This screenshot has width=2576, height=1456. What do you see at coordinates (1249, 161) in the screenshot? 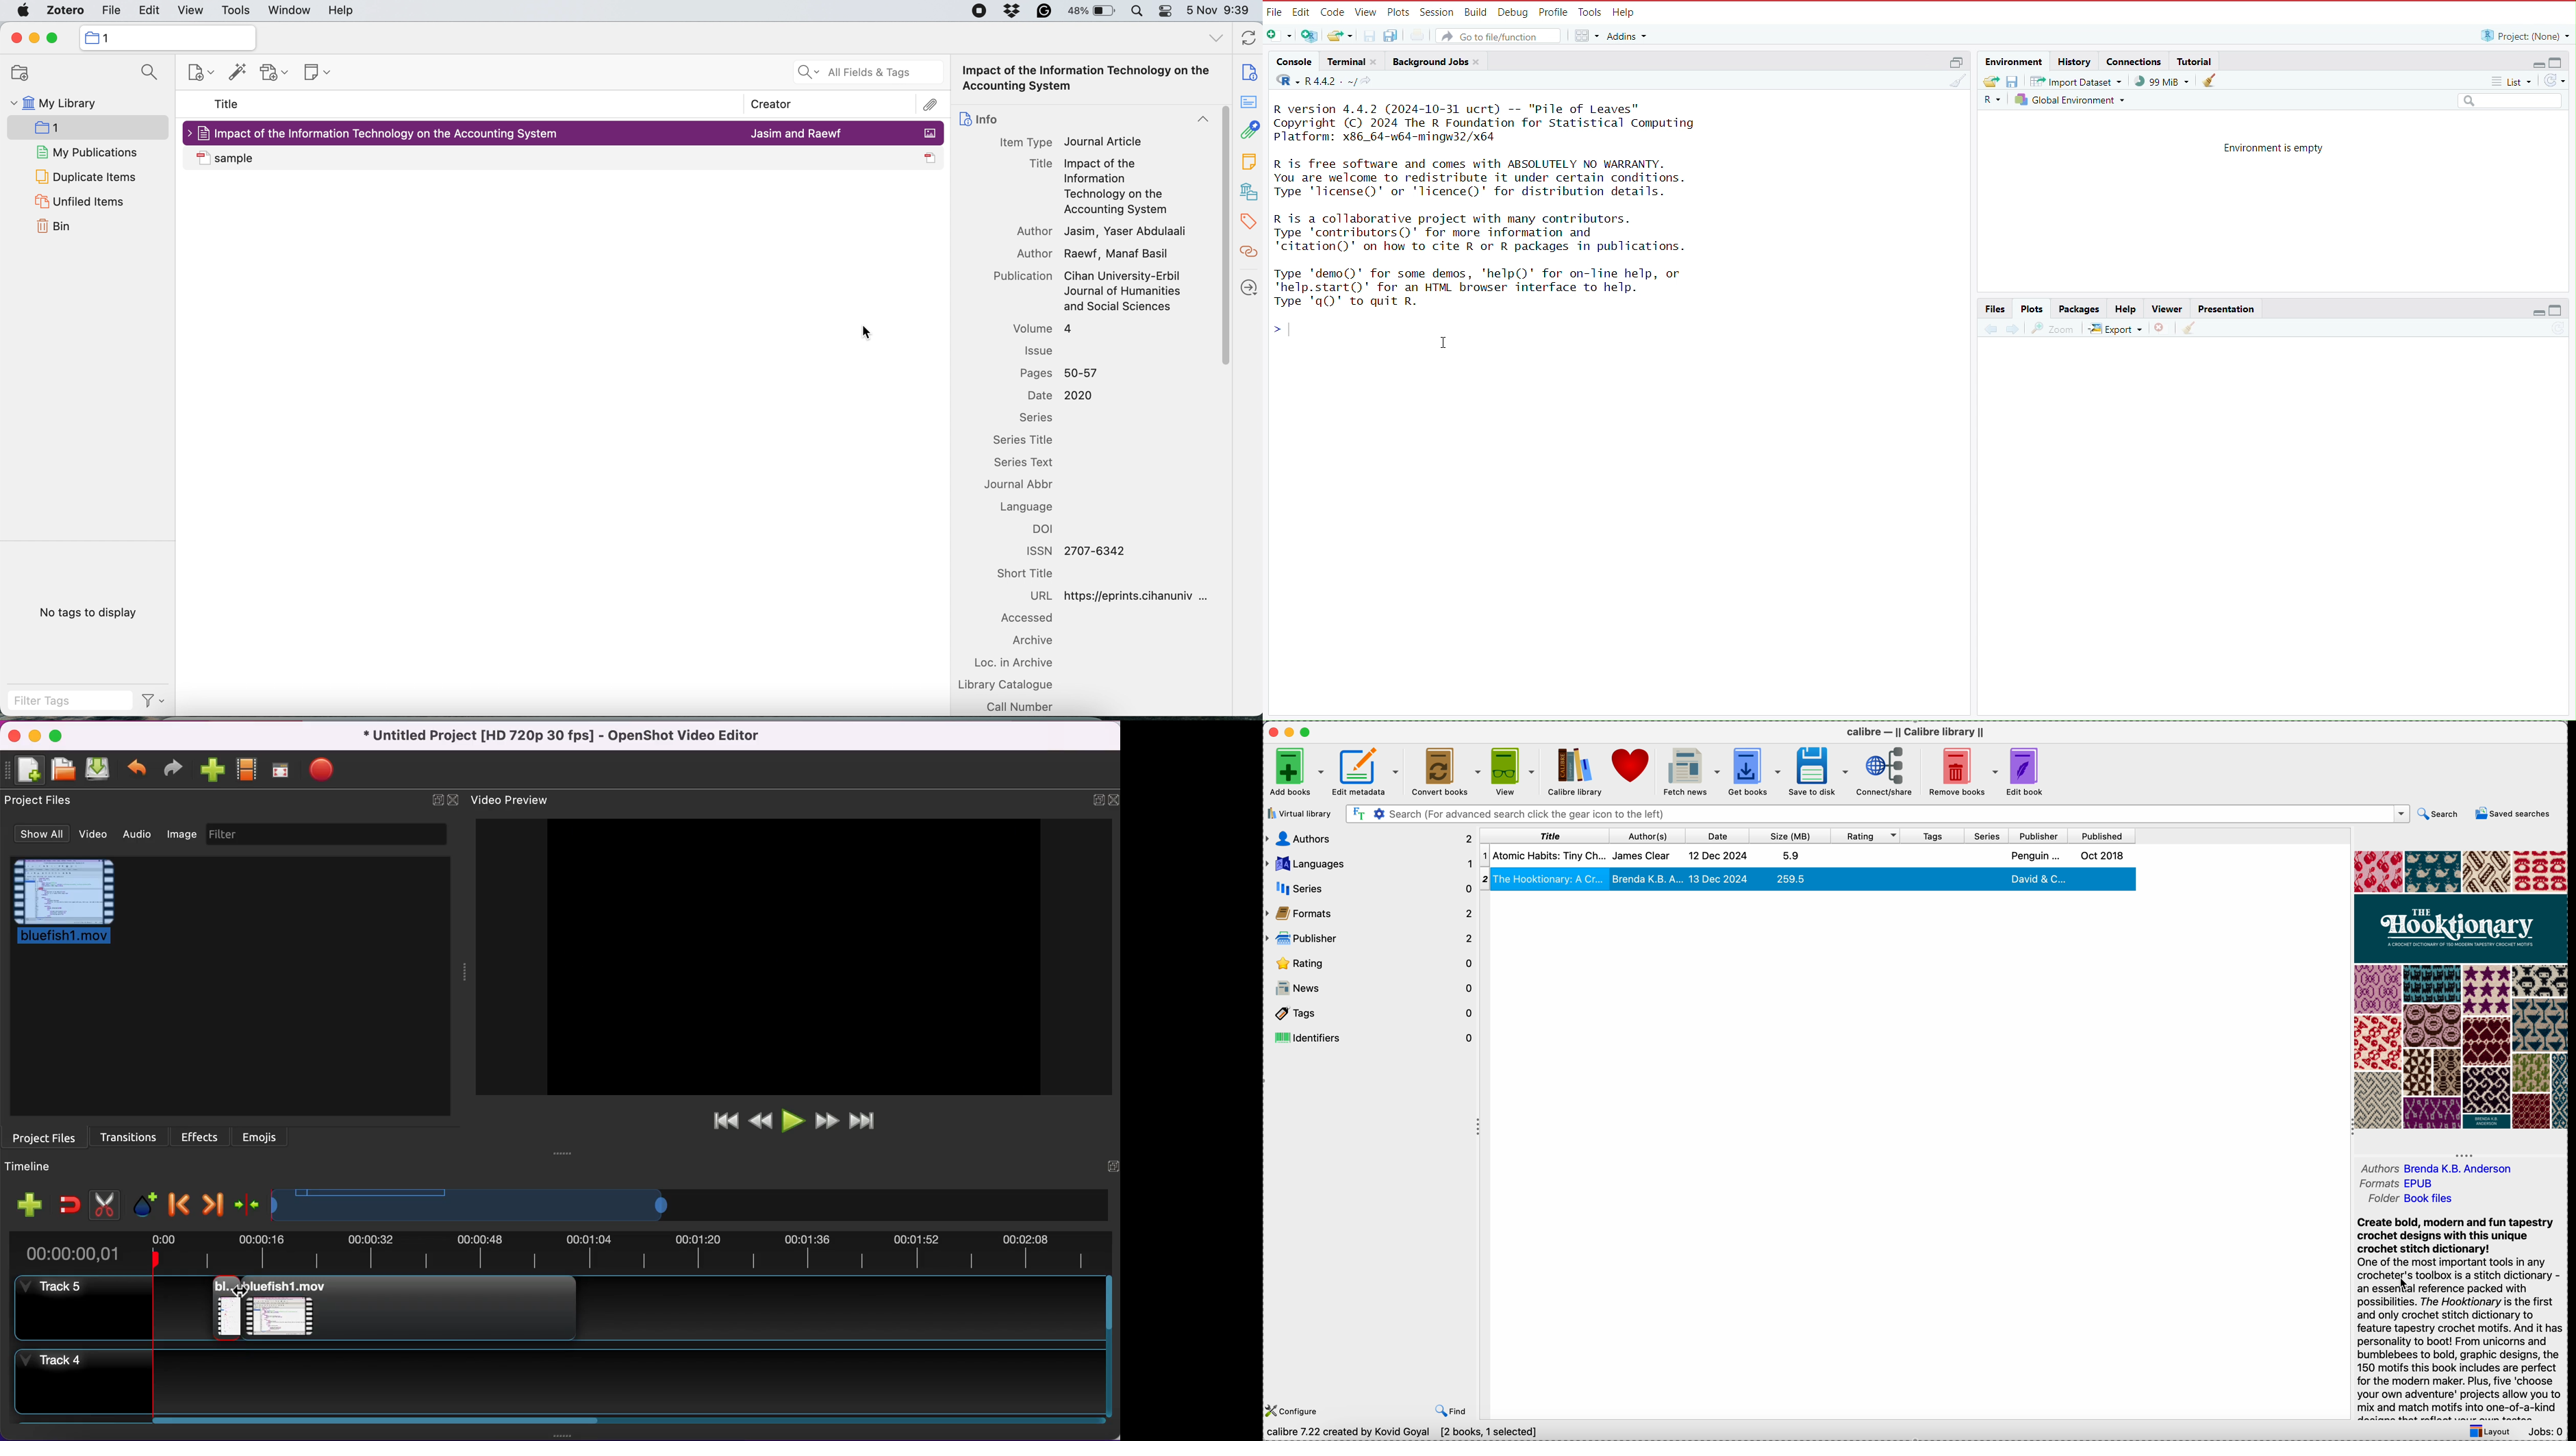
I see `note` at bounding box center [1249, 161].